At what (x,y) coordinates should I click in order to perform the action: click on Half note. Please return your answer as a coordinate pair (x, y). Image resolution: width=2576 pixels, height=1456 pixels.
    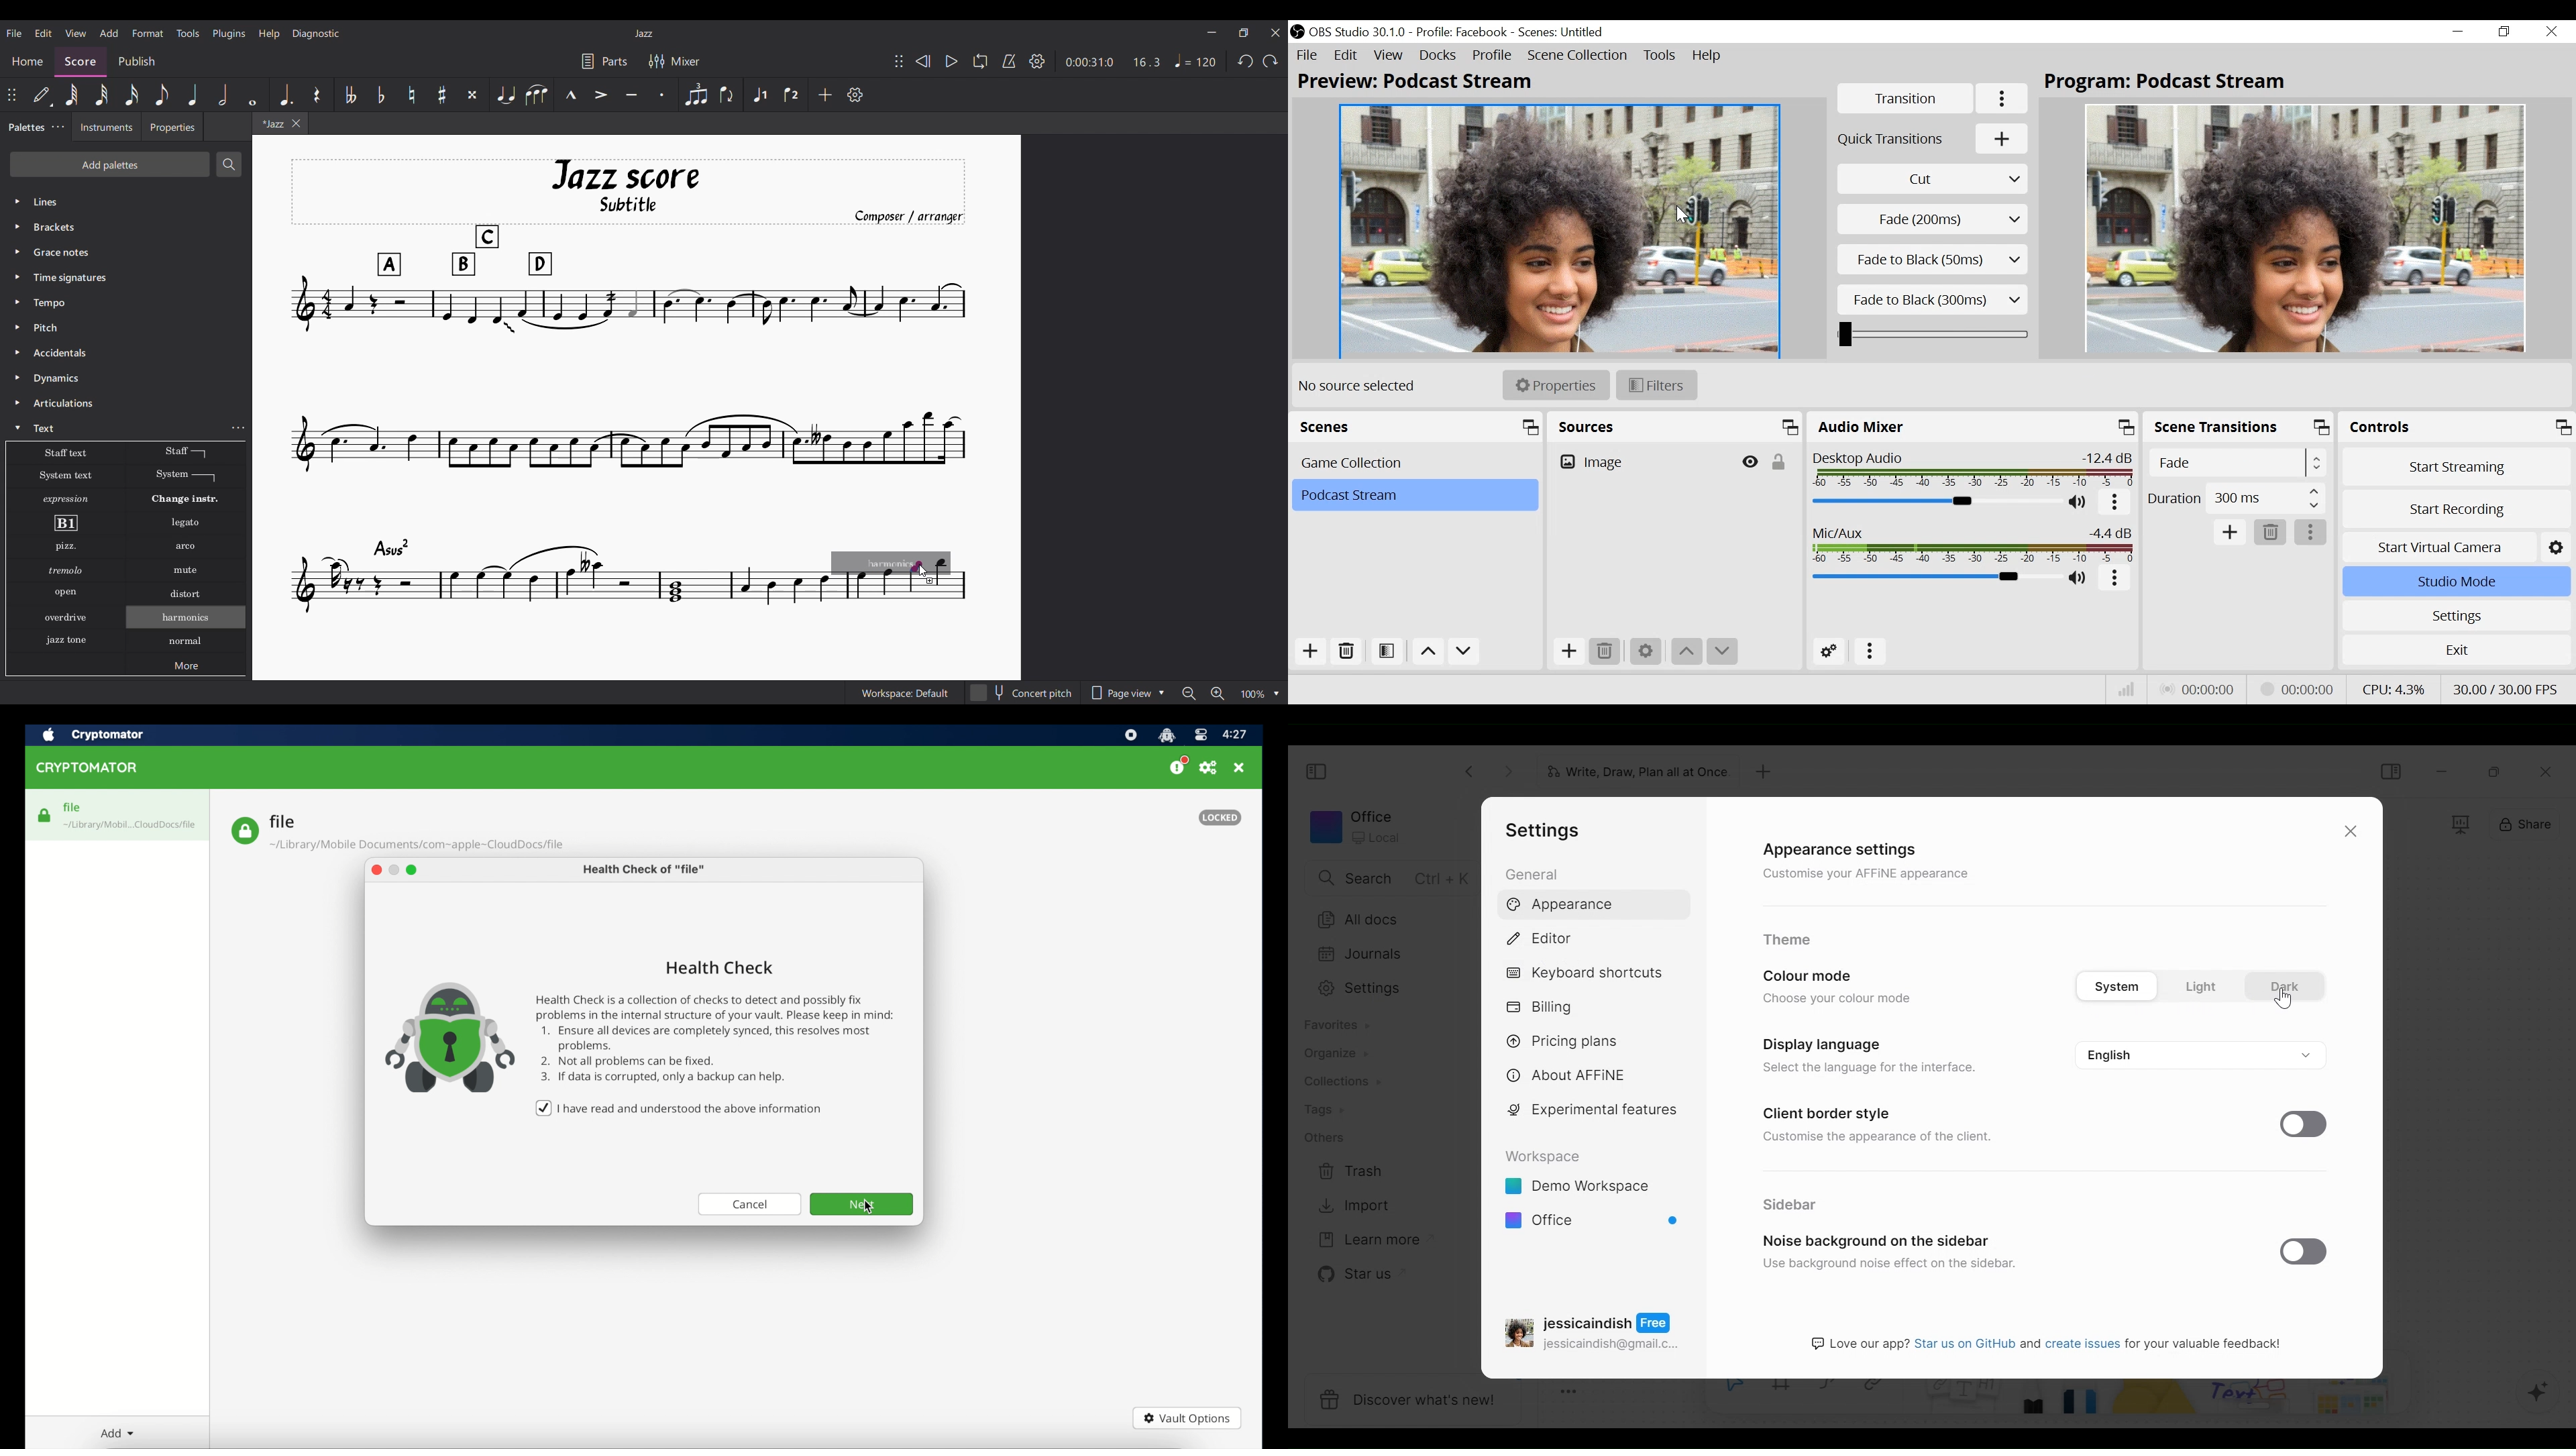
    Looking at the image, I should click on (223, 95).